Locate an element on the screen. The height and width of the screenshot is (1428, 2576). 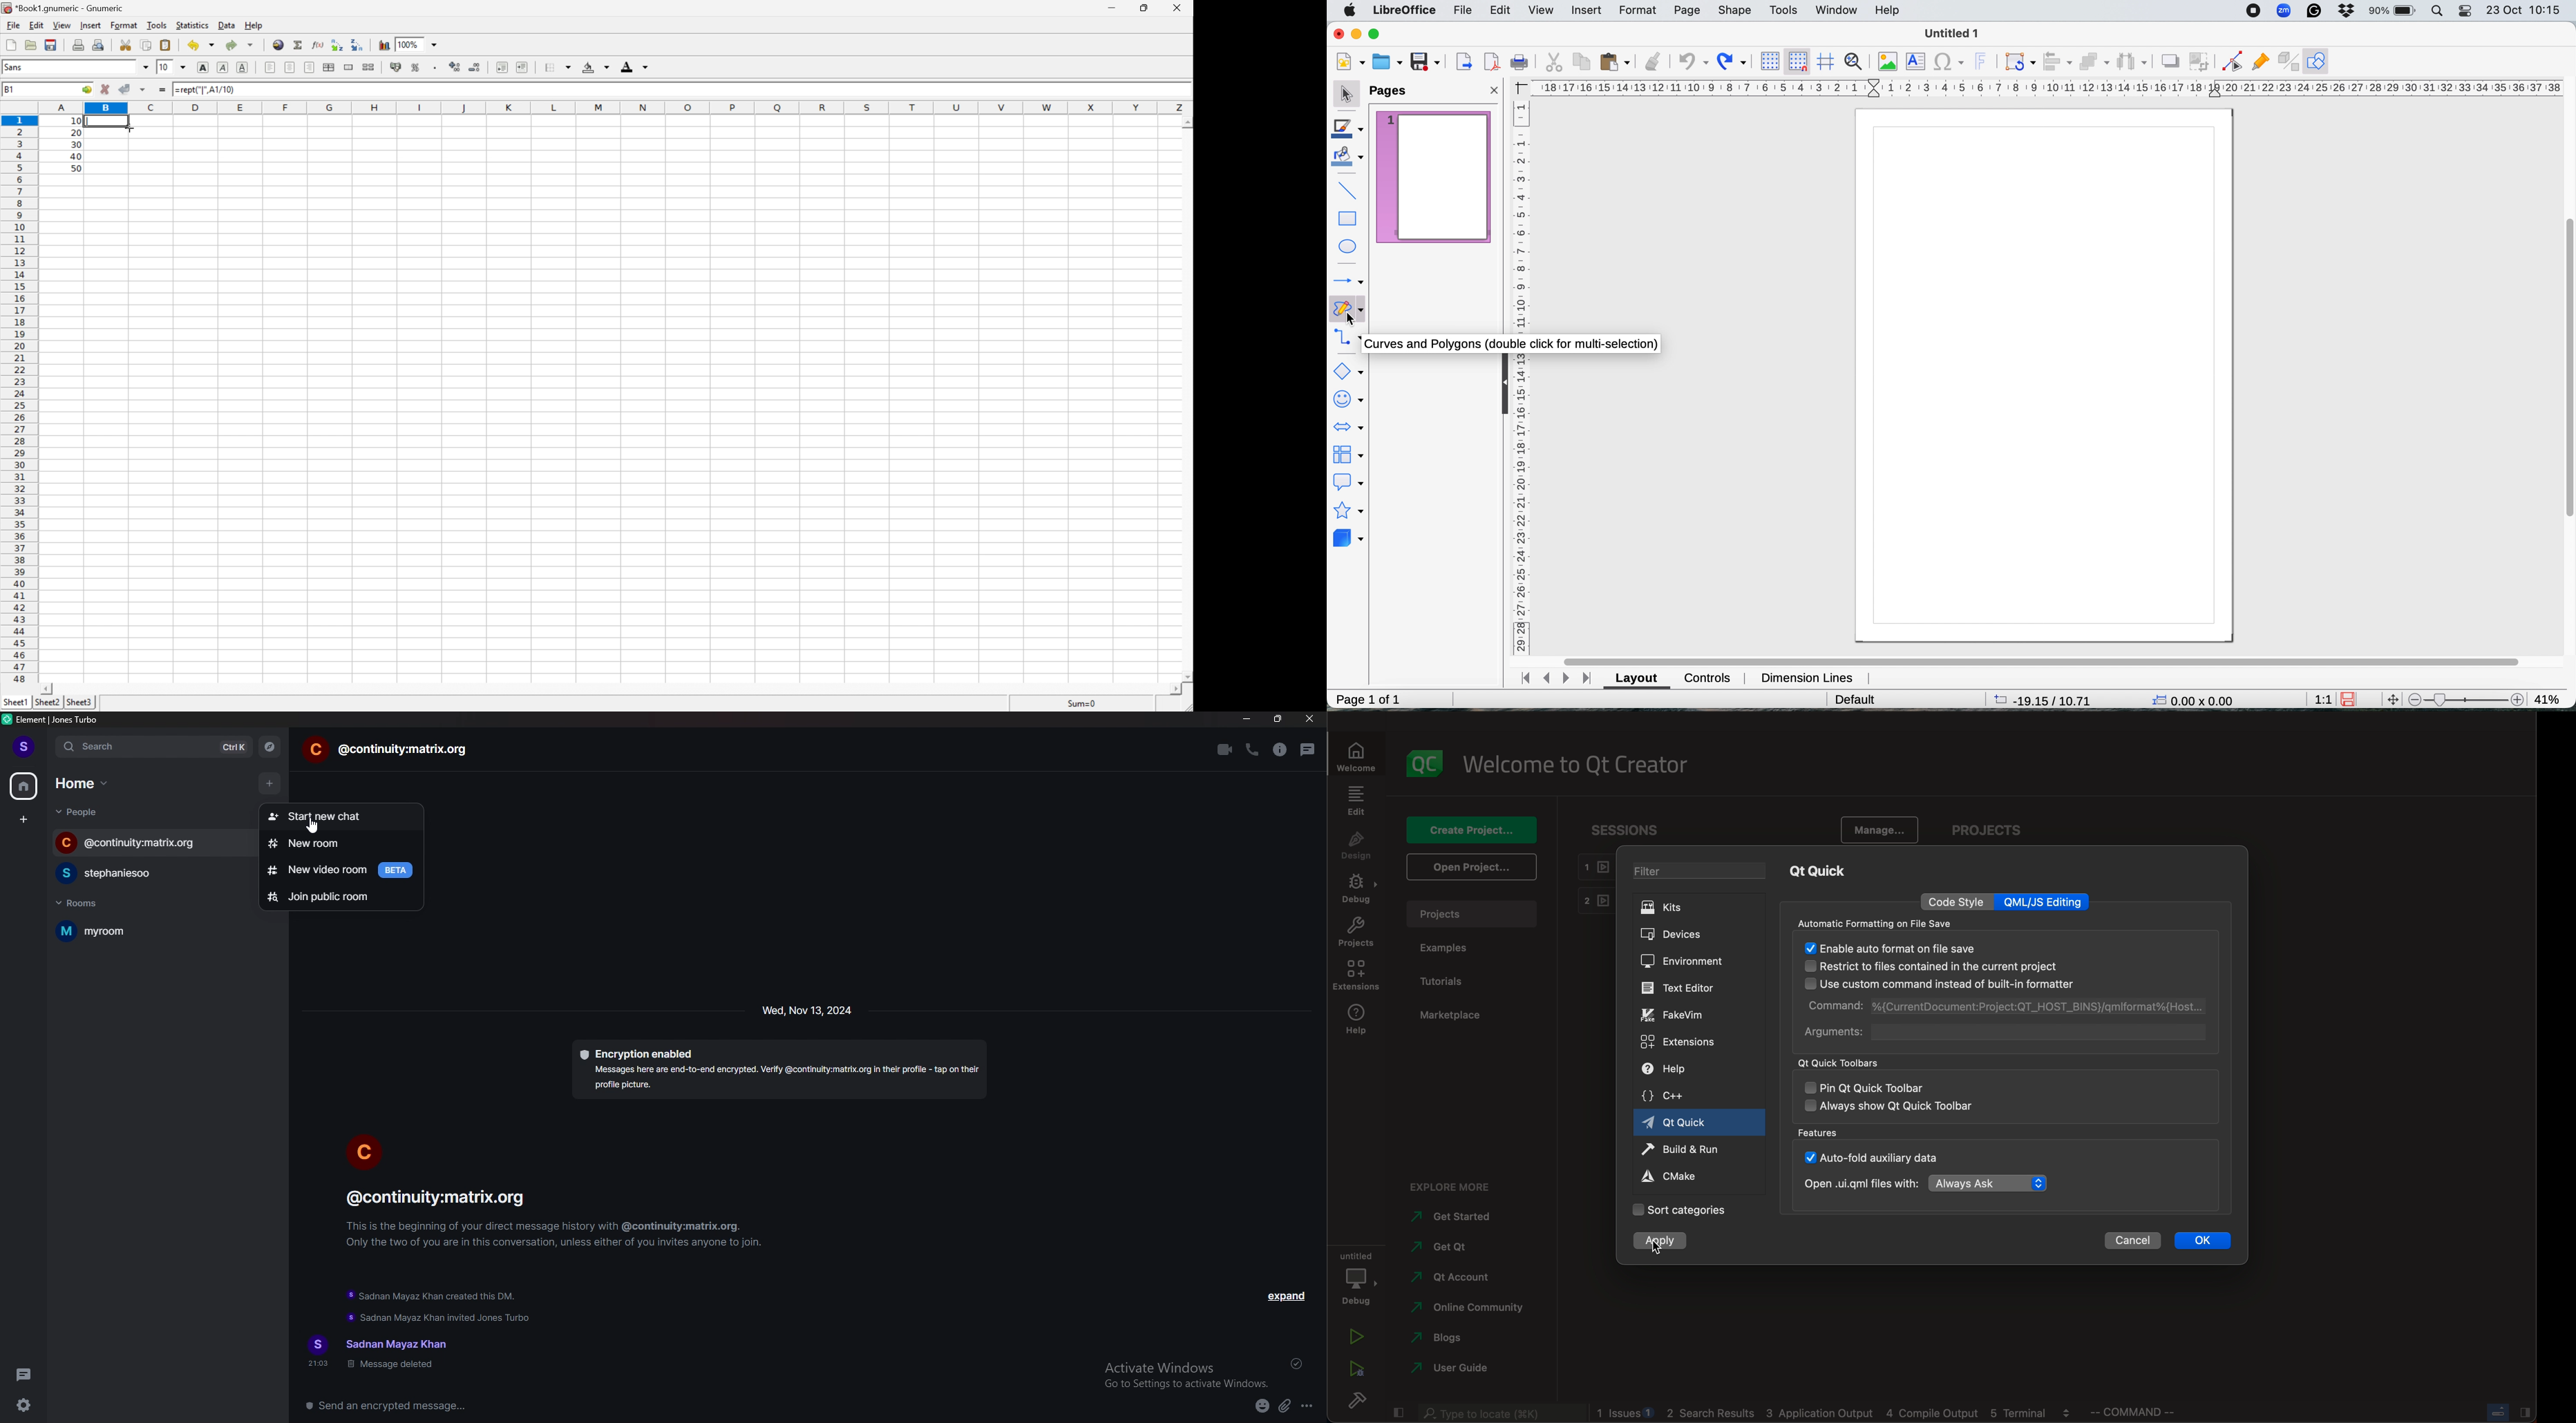
maximise is located at coordinates (1374, 33).